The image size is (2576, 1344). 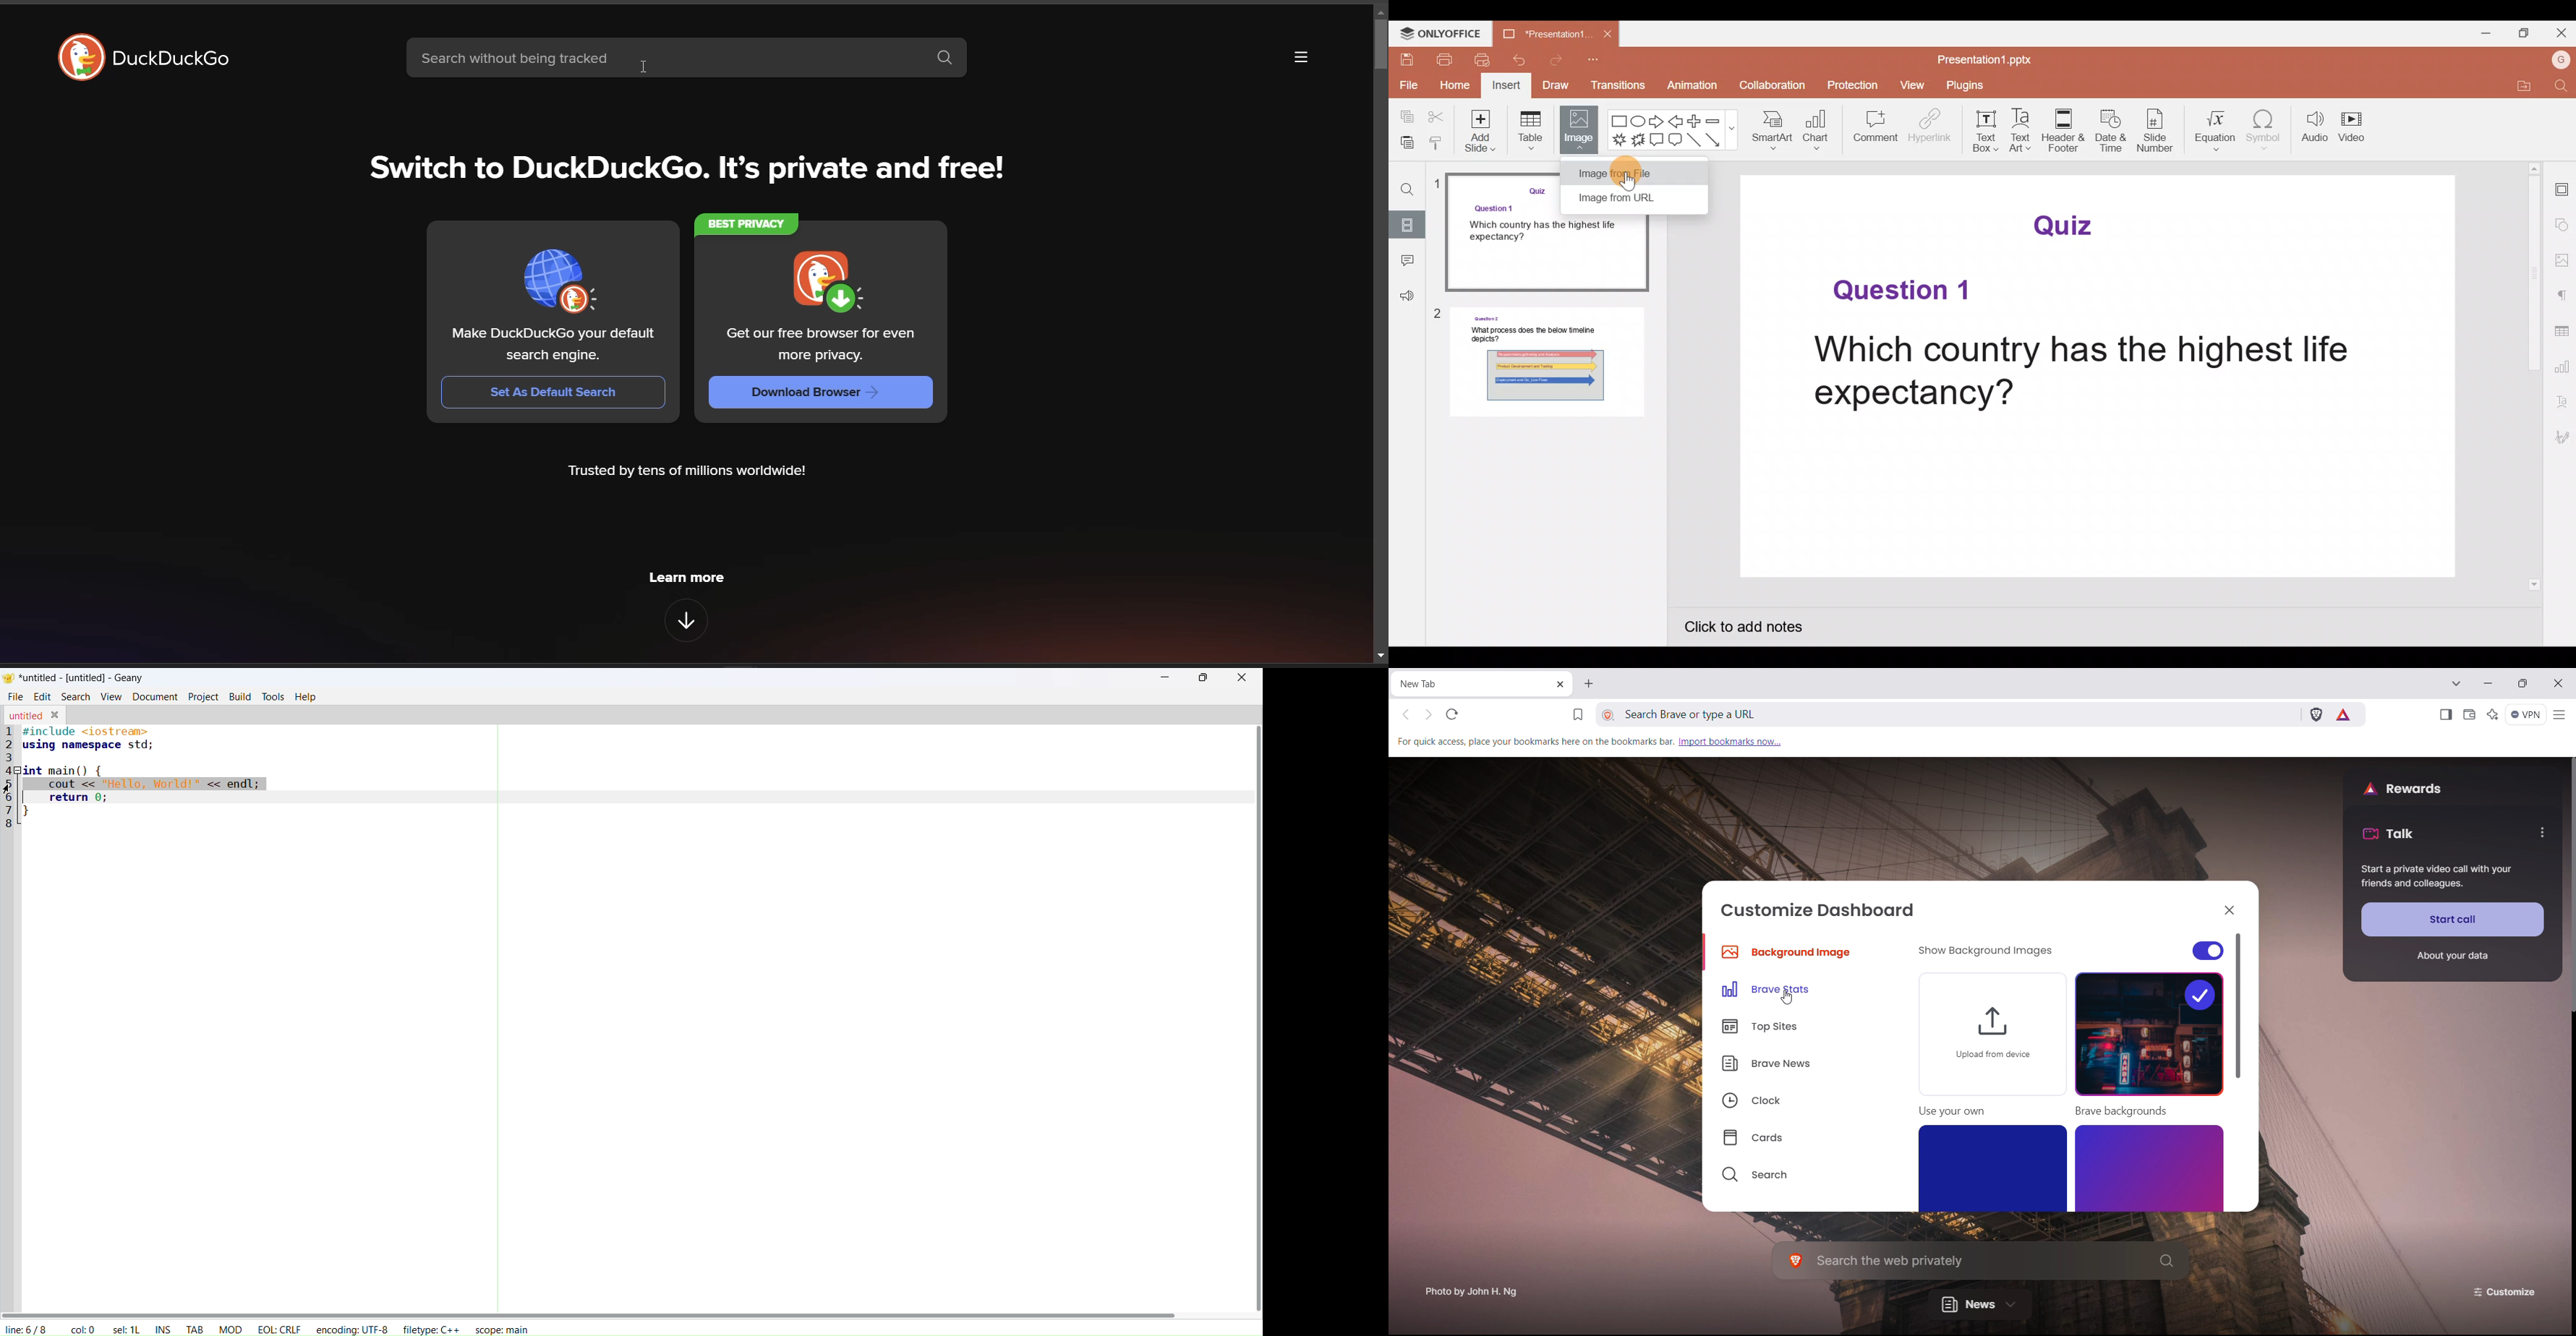 I want to click on Best privacy, so click(x=751, y=222).